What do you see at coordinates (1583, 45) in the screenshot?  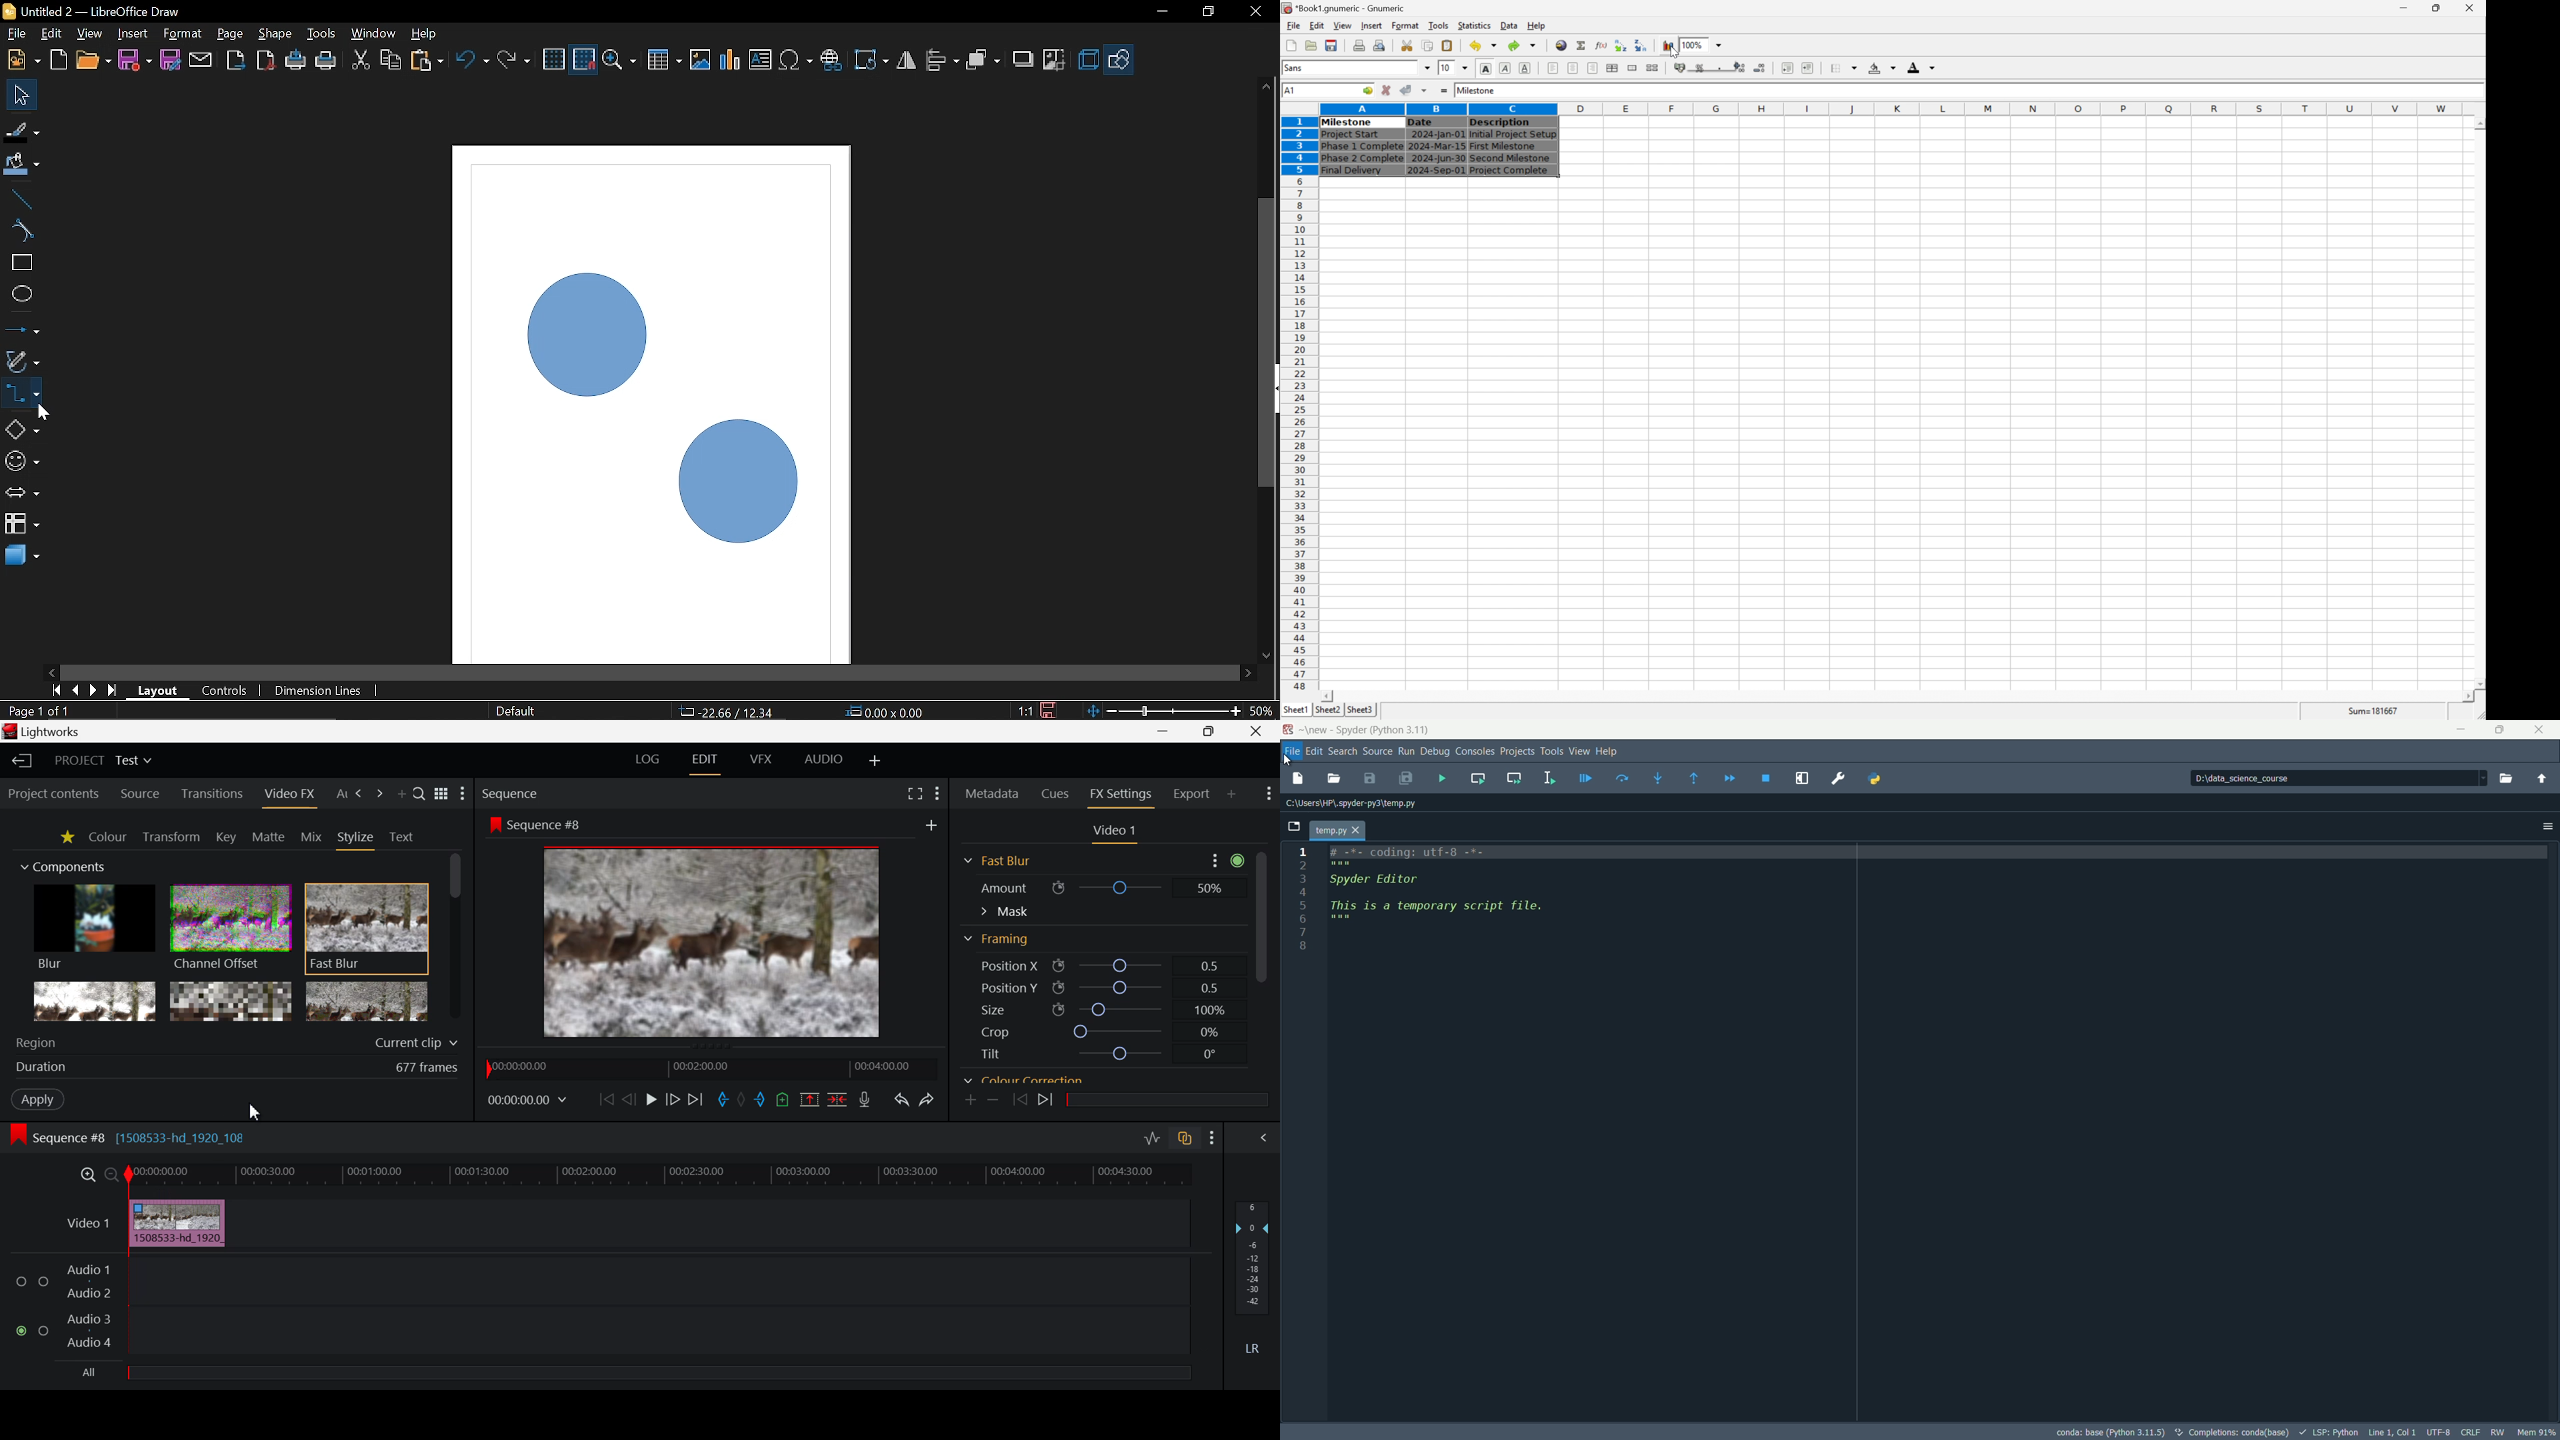 I see `sum in current cell` at bounding box center [1583, 45].